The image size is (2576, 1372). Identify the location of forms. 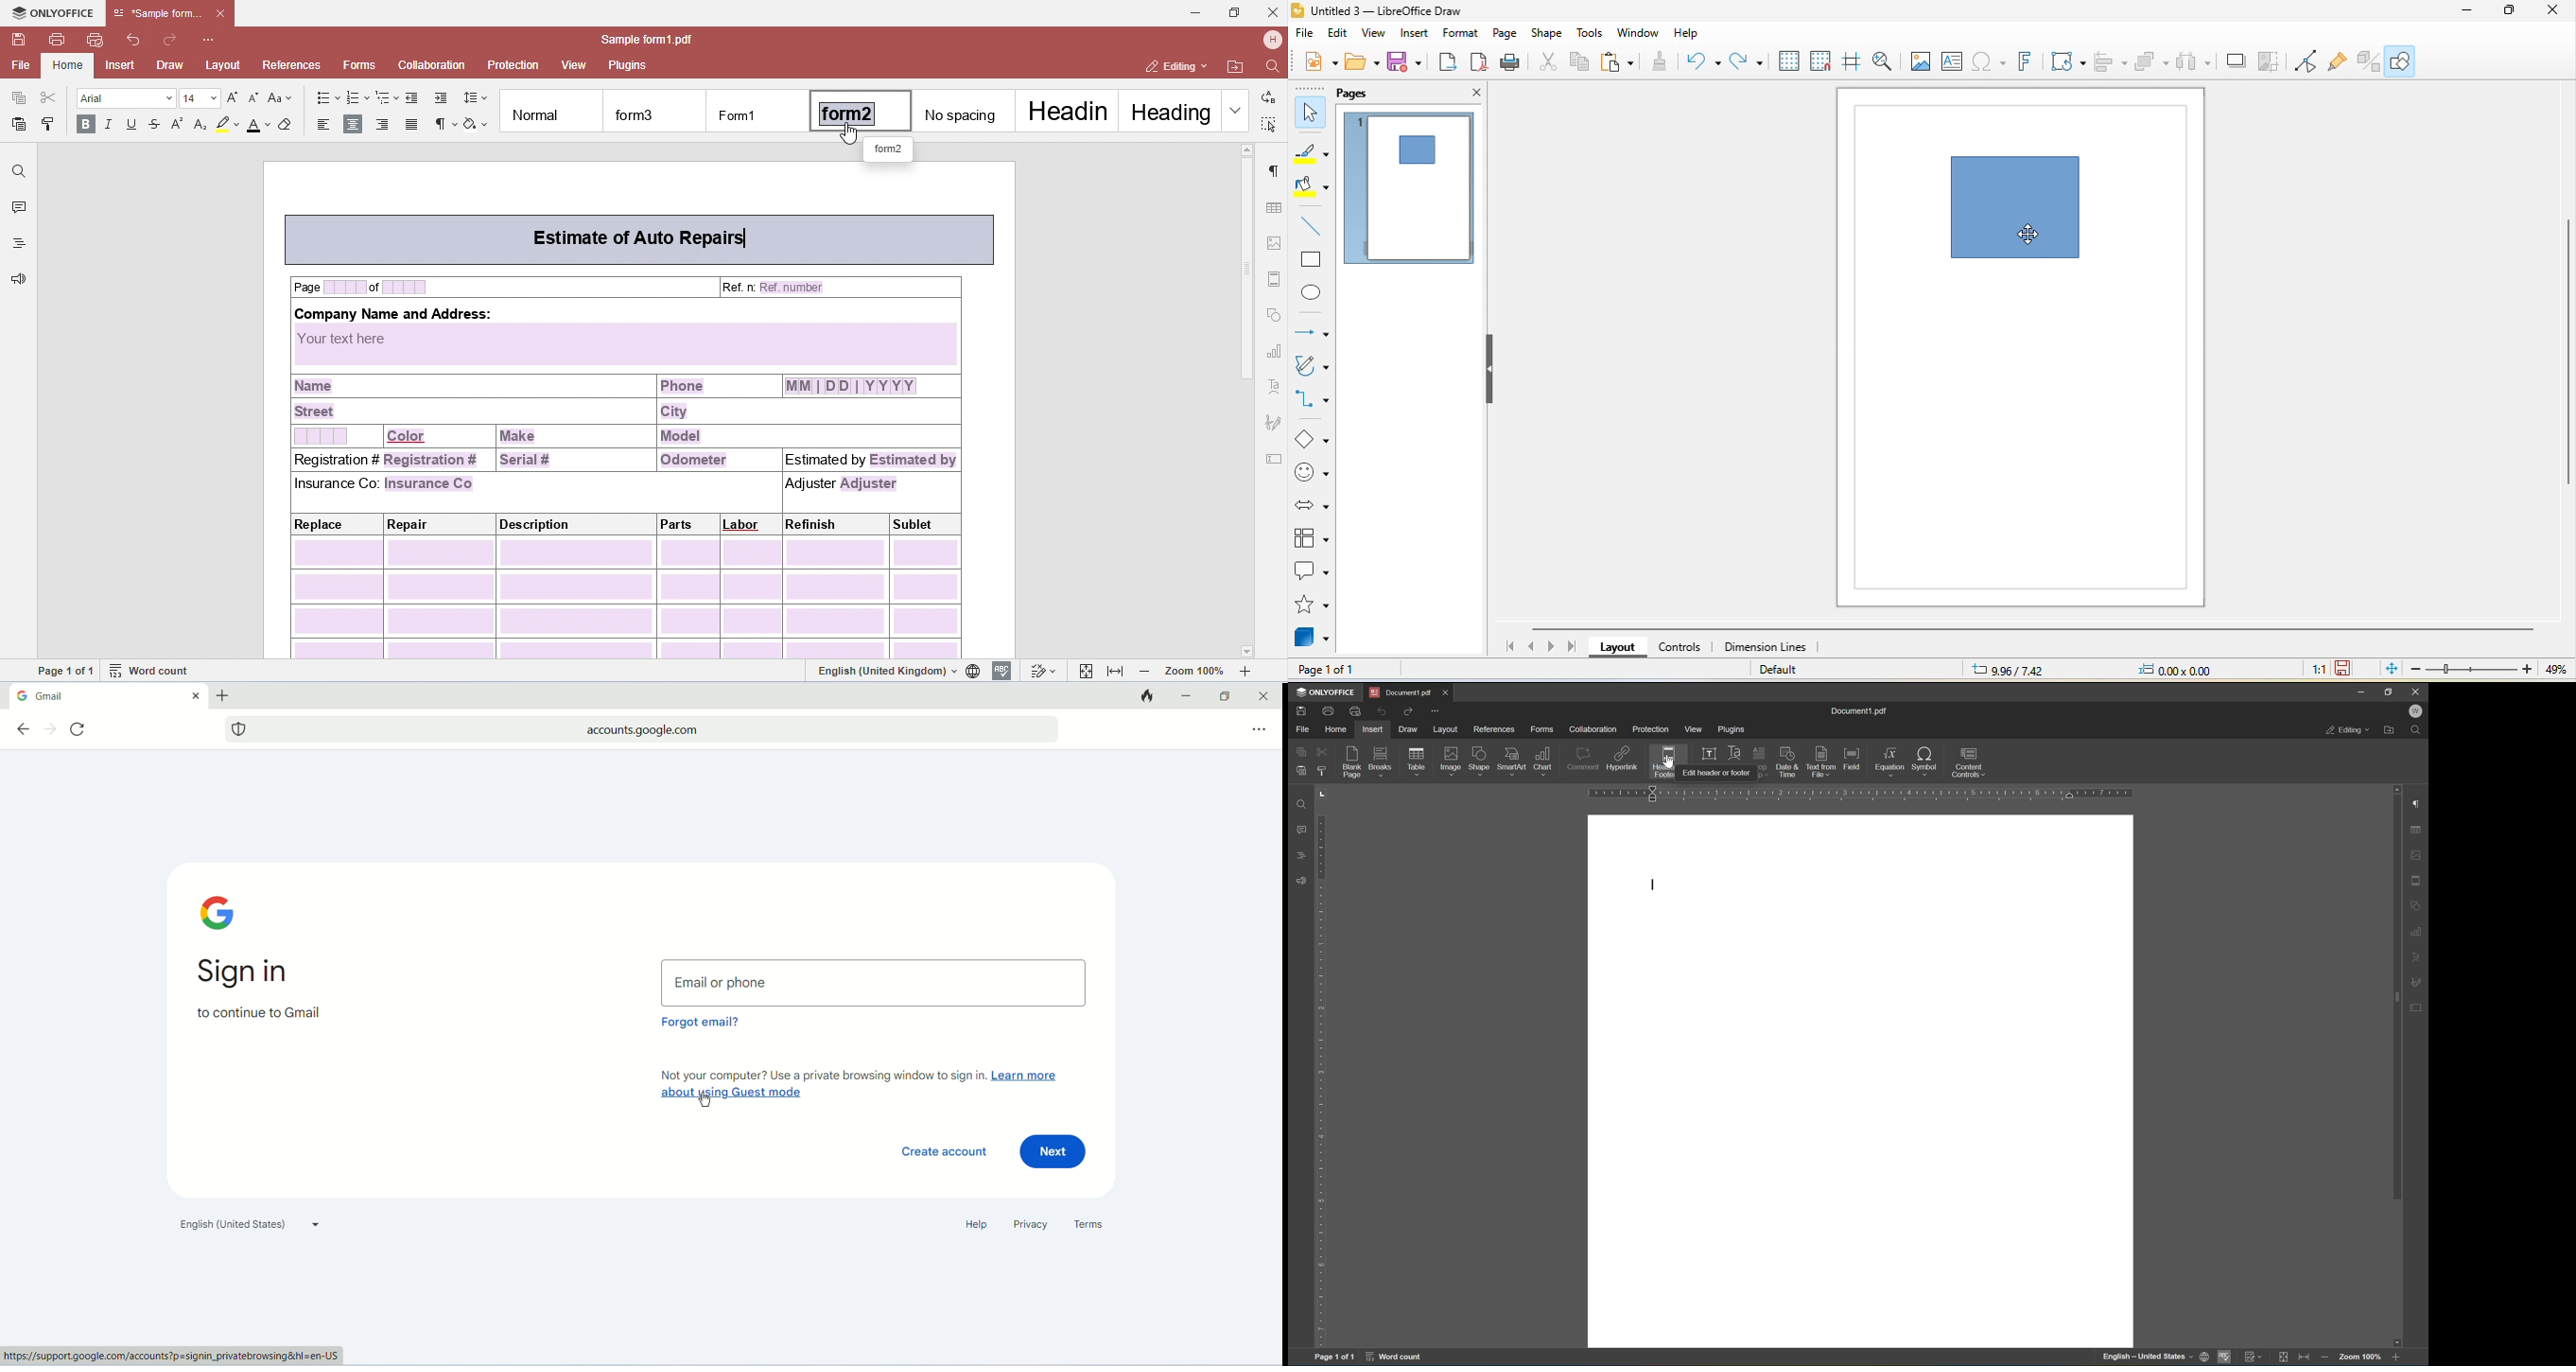
(1542, 728).